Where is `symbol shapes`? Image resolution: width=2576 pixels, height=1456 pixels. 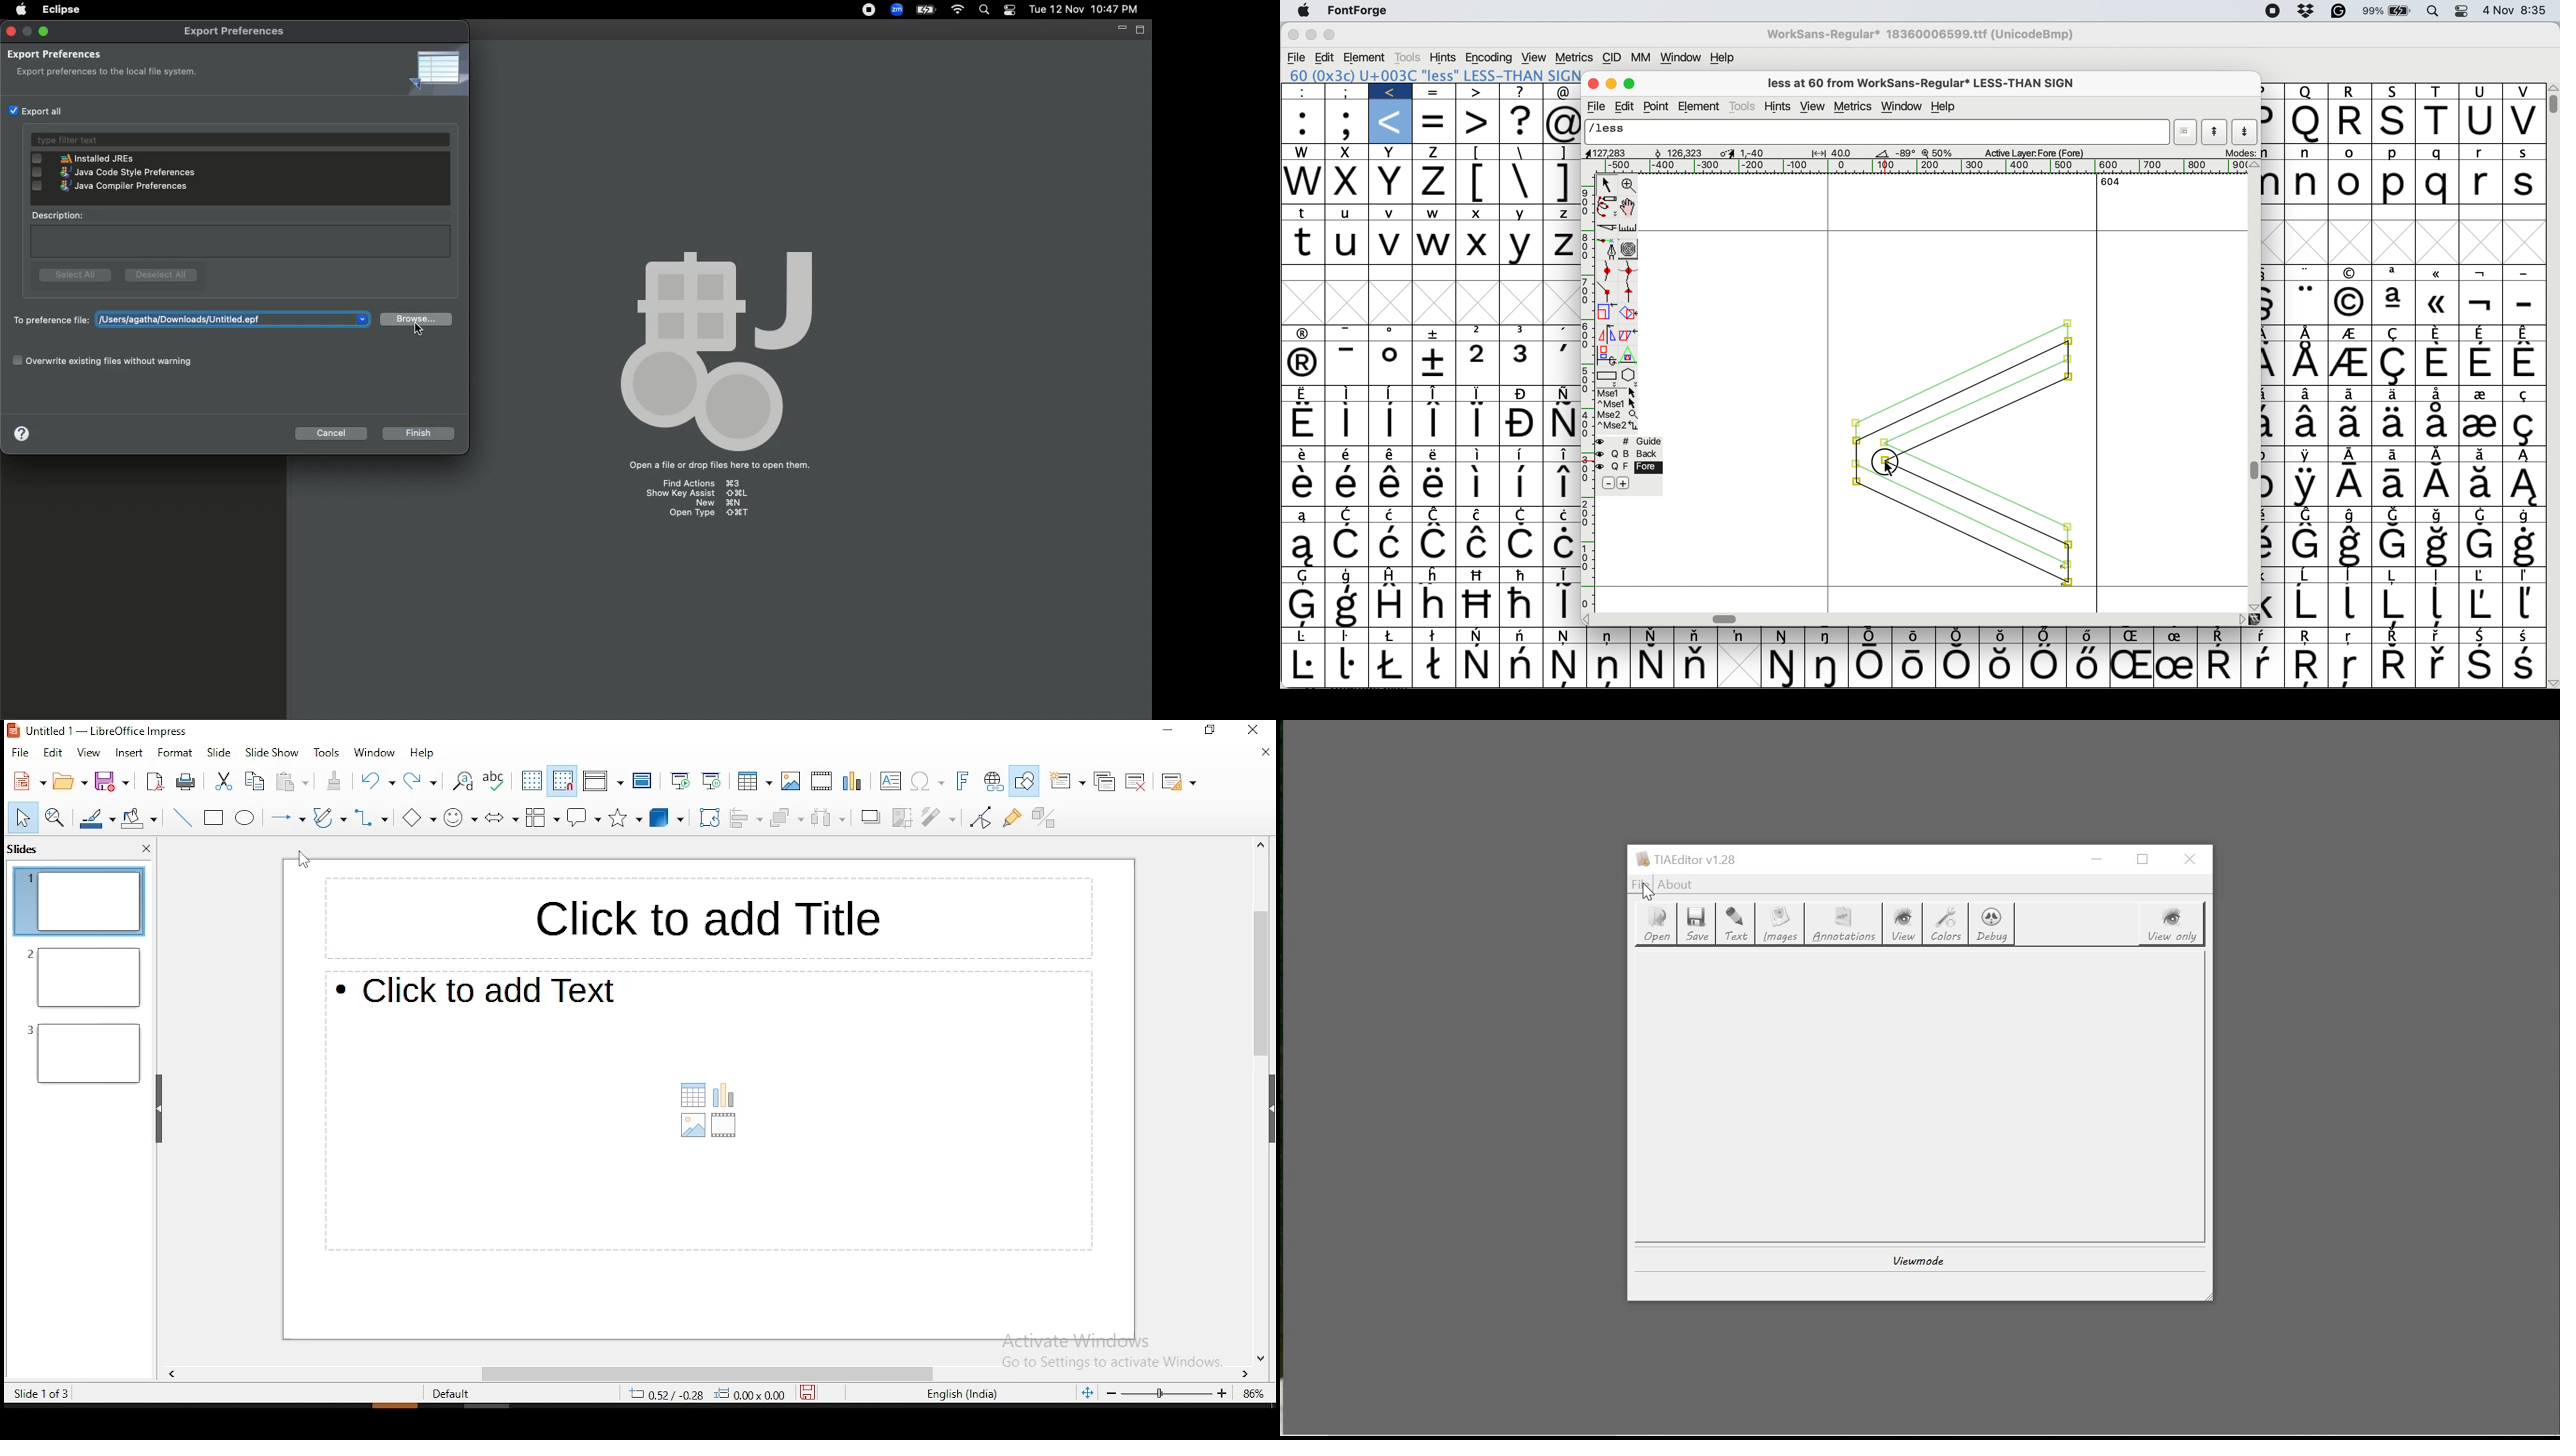 symbol shapes is located at coordinates (463, 819).